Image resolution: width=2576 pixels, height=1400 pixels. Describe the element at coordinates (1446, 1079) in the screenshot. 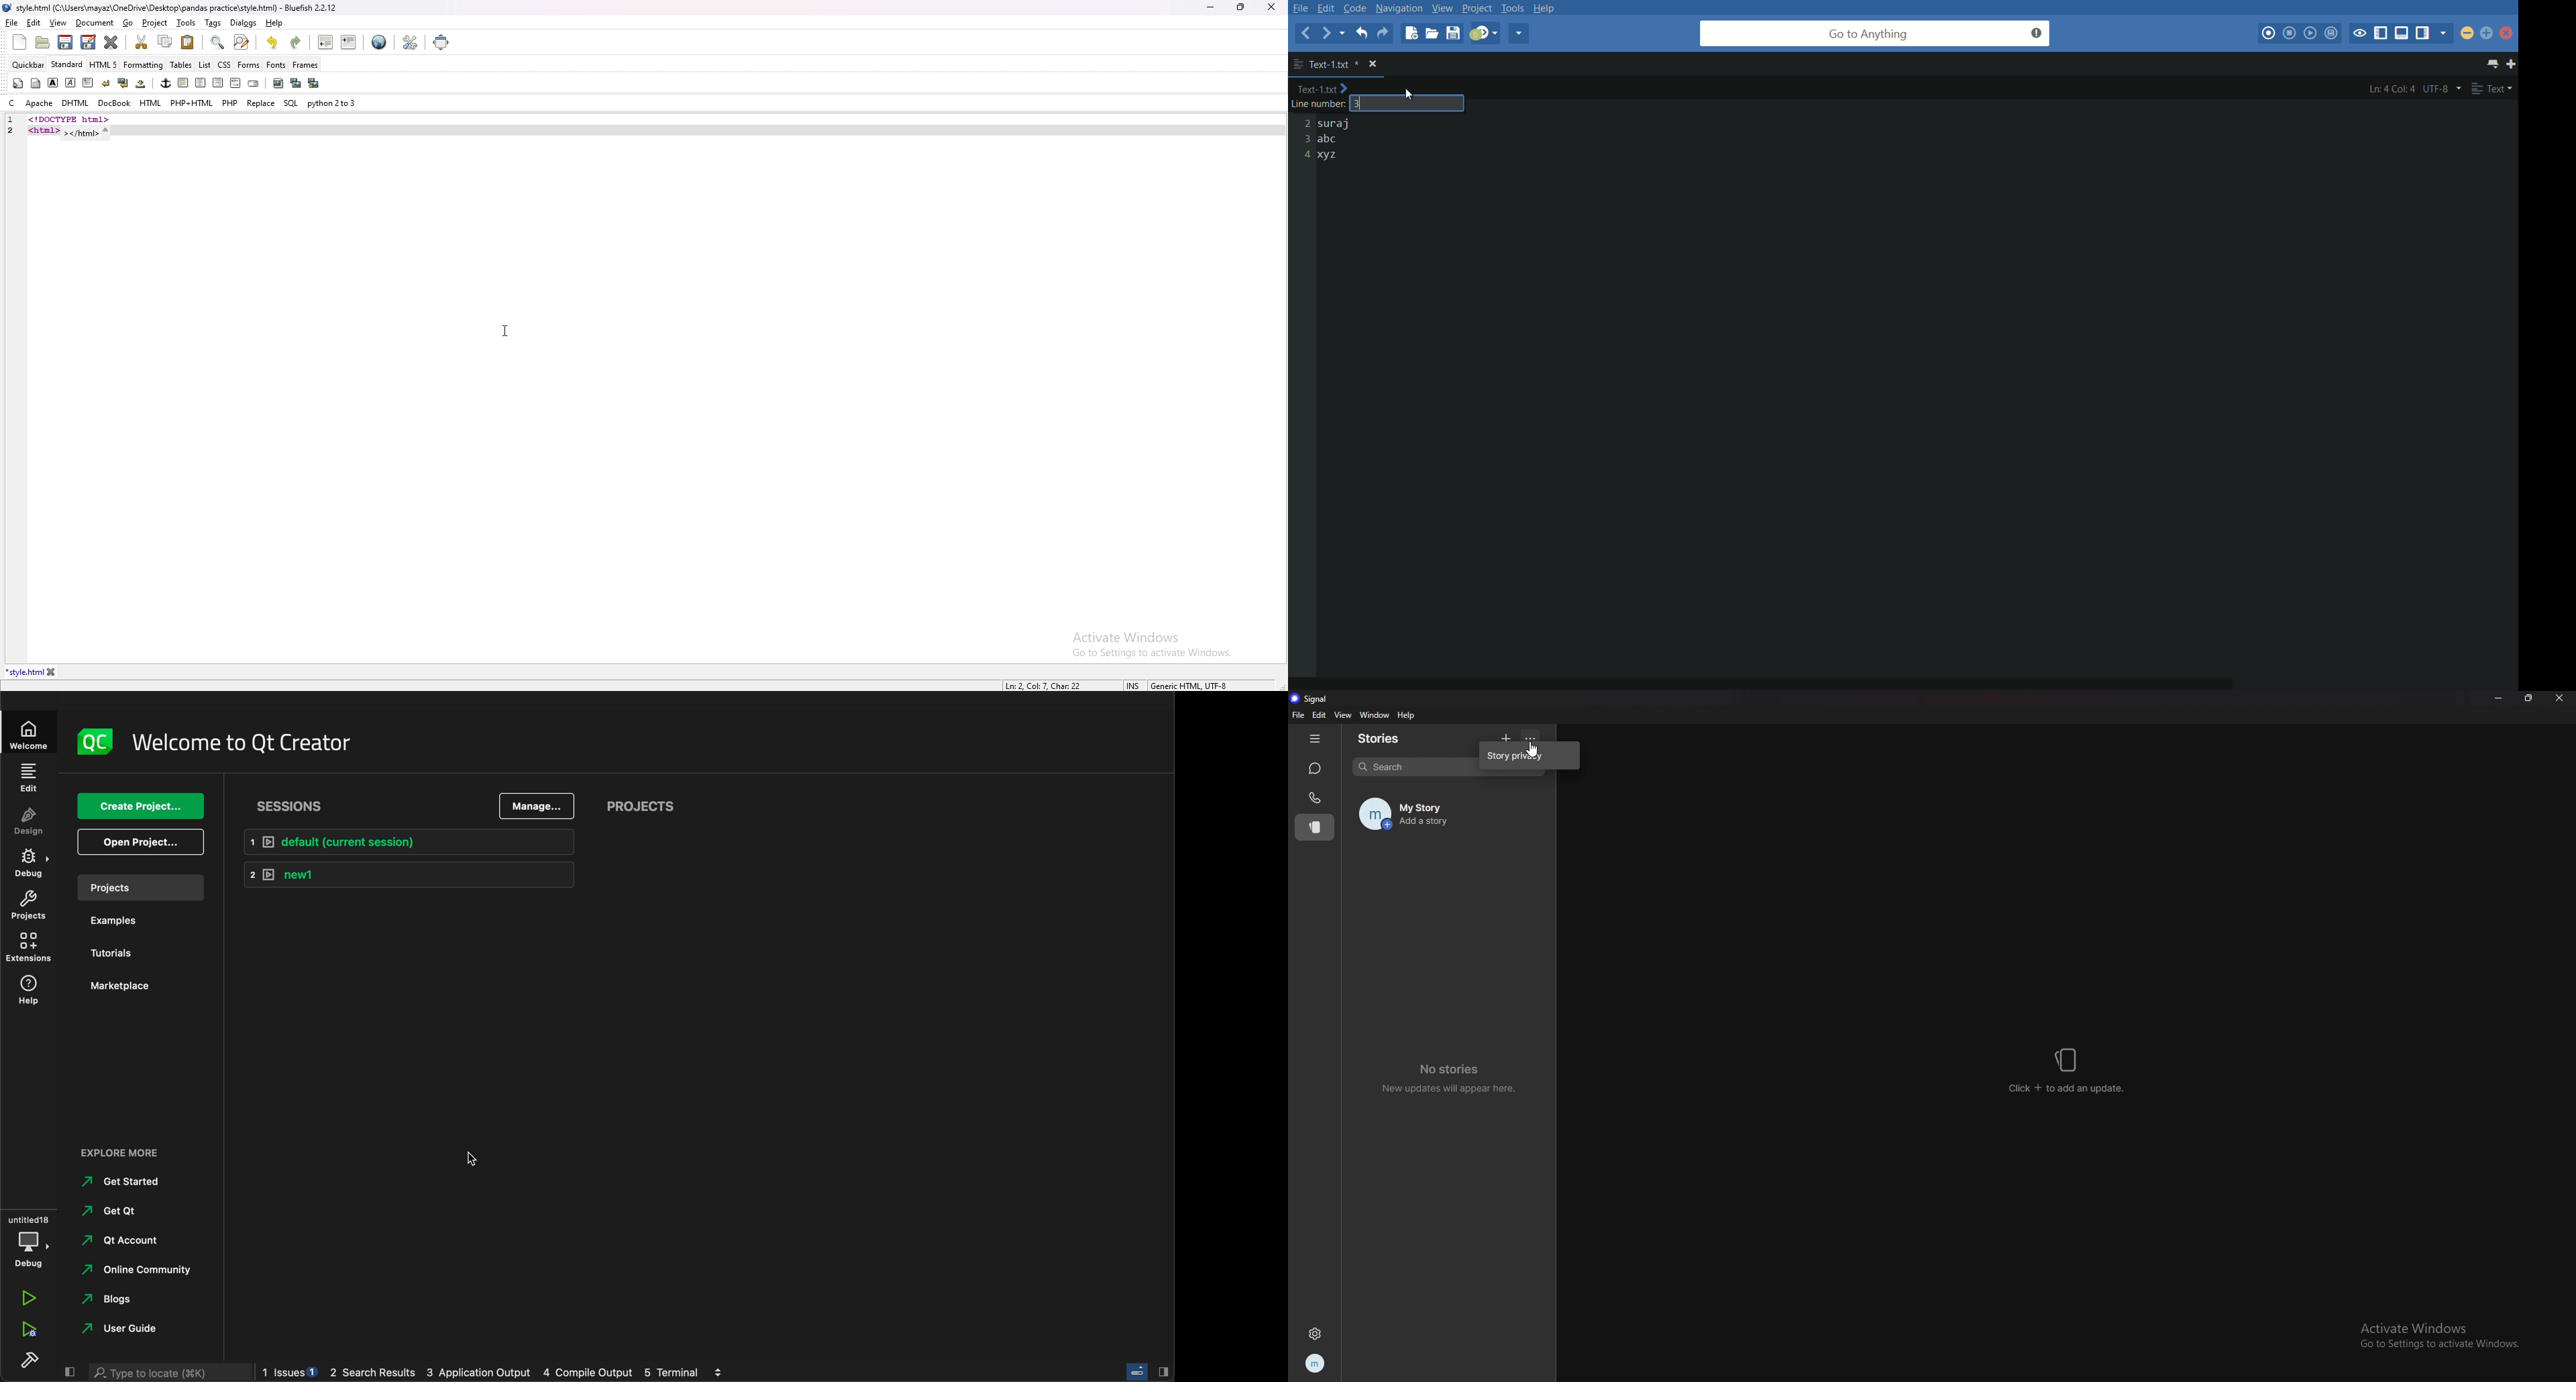

I see `no stories new updates will appear here` at that location.